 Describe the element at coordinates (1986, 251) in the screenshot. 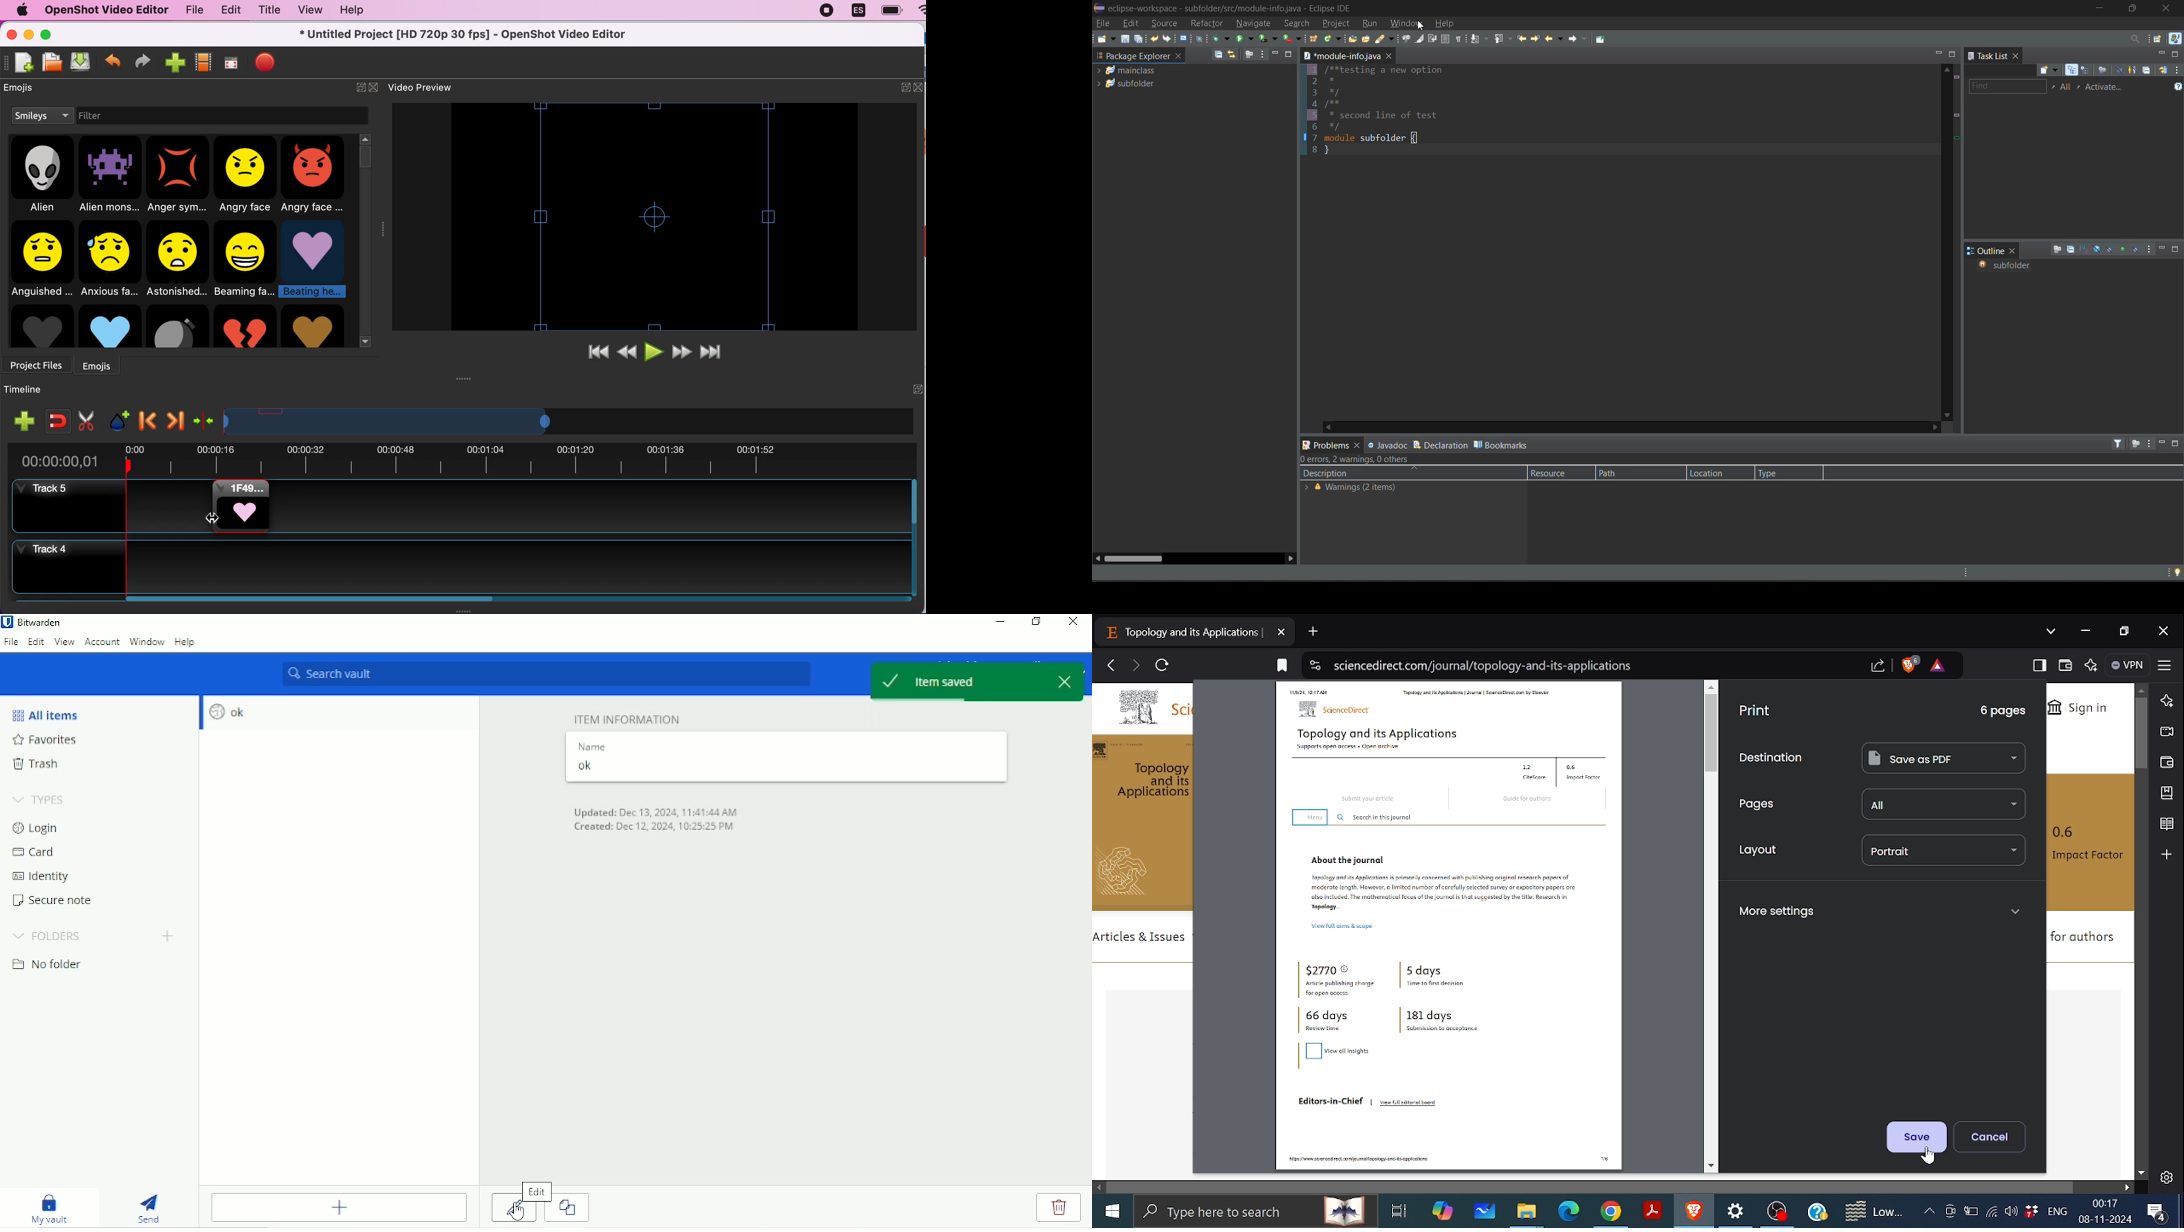

I see `outline` at that location.